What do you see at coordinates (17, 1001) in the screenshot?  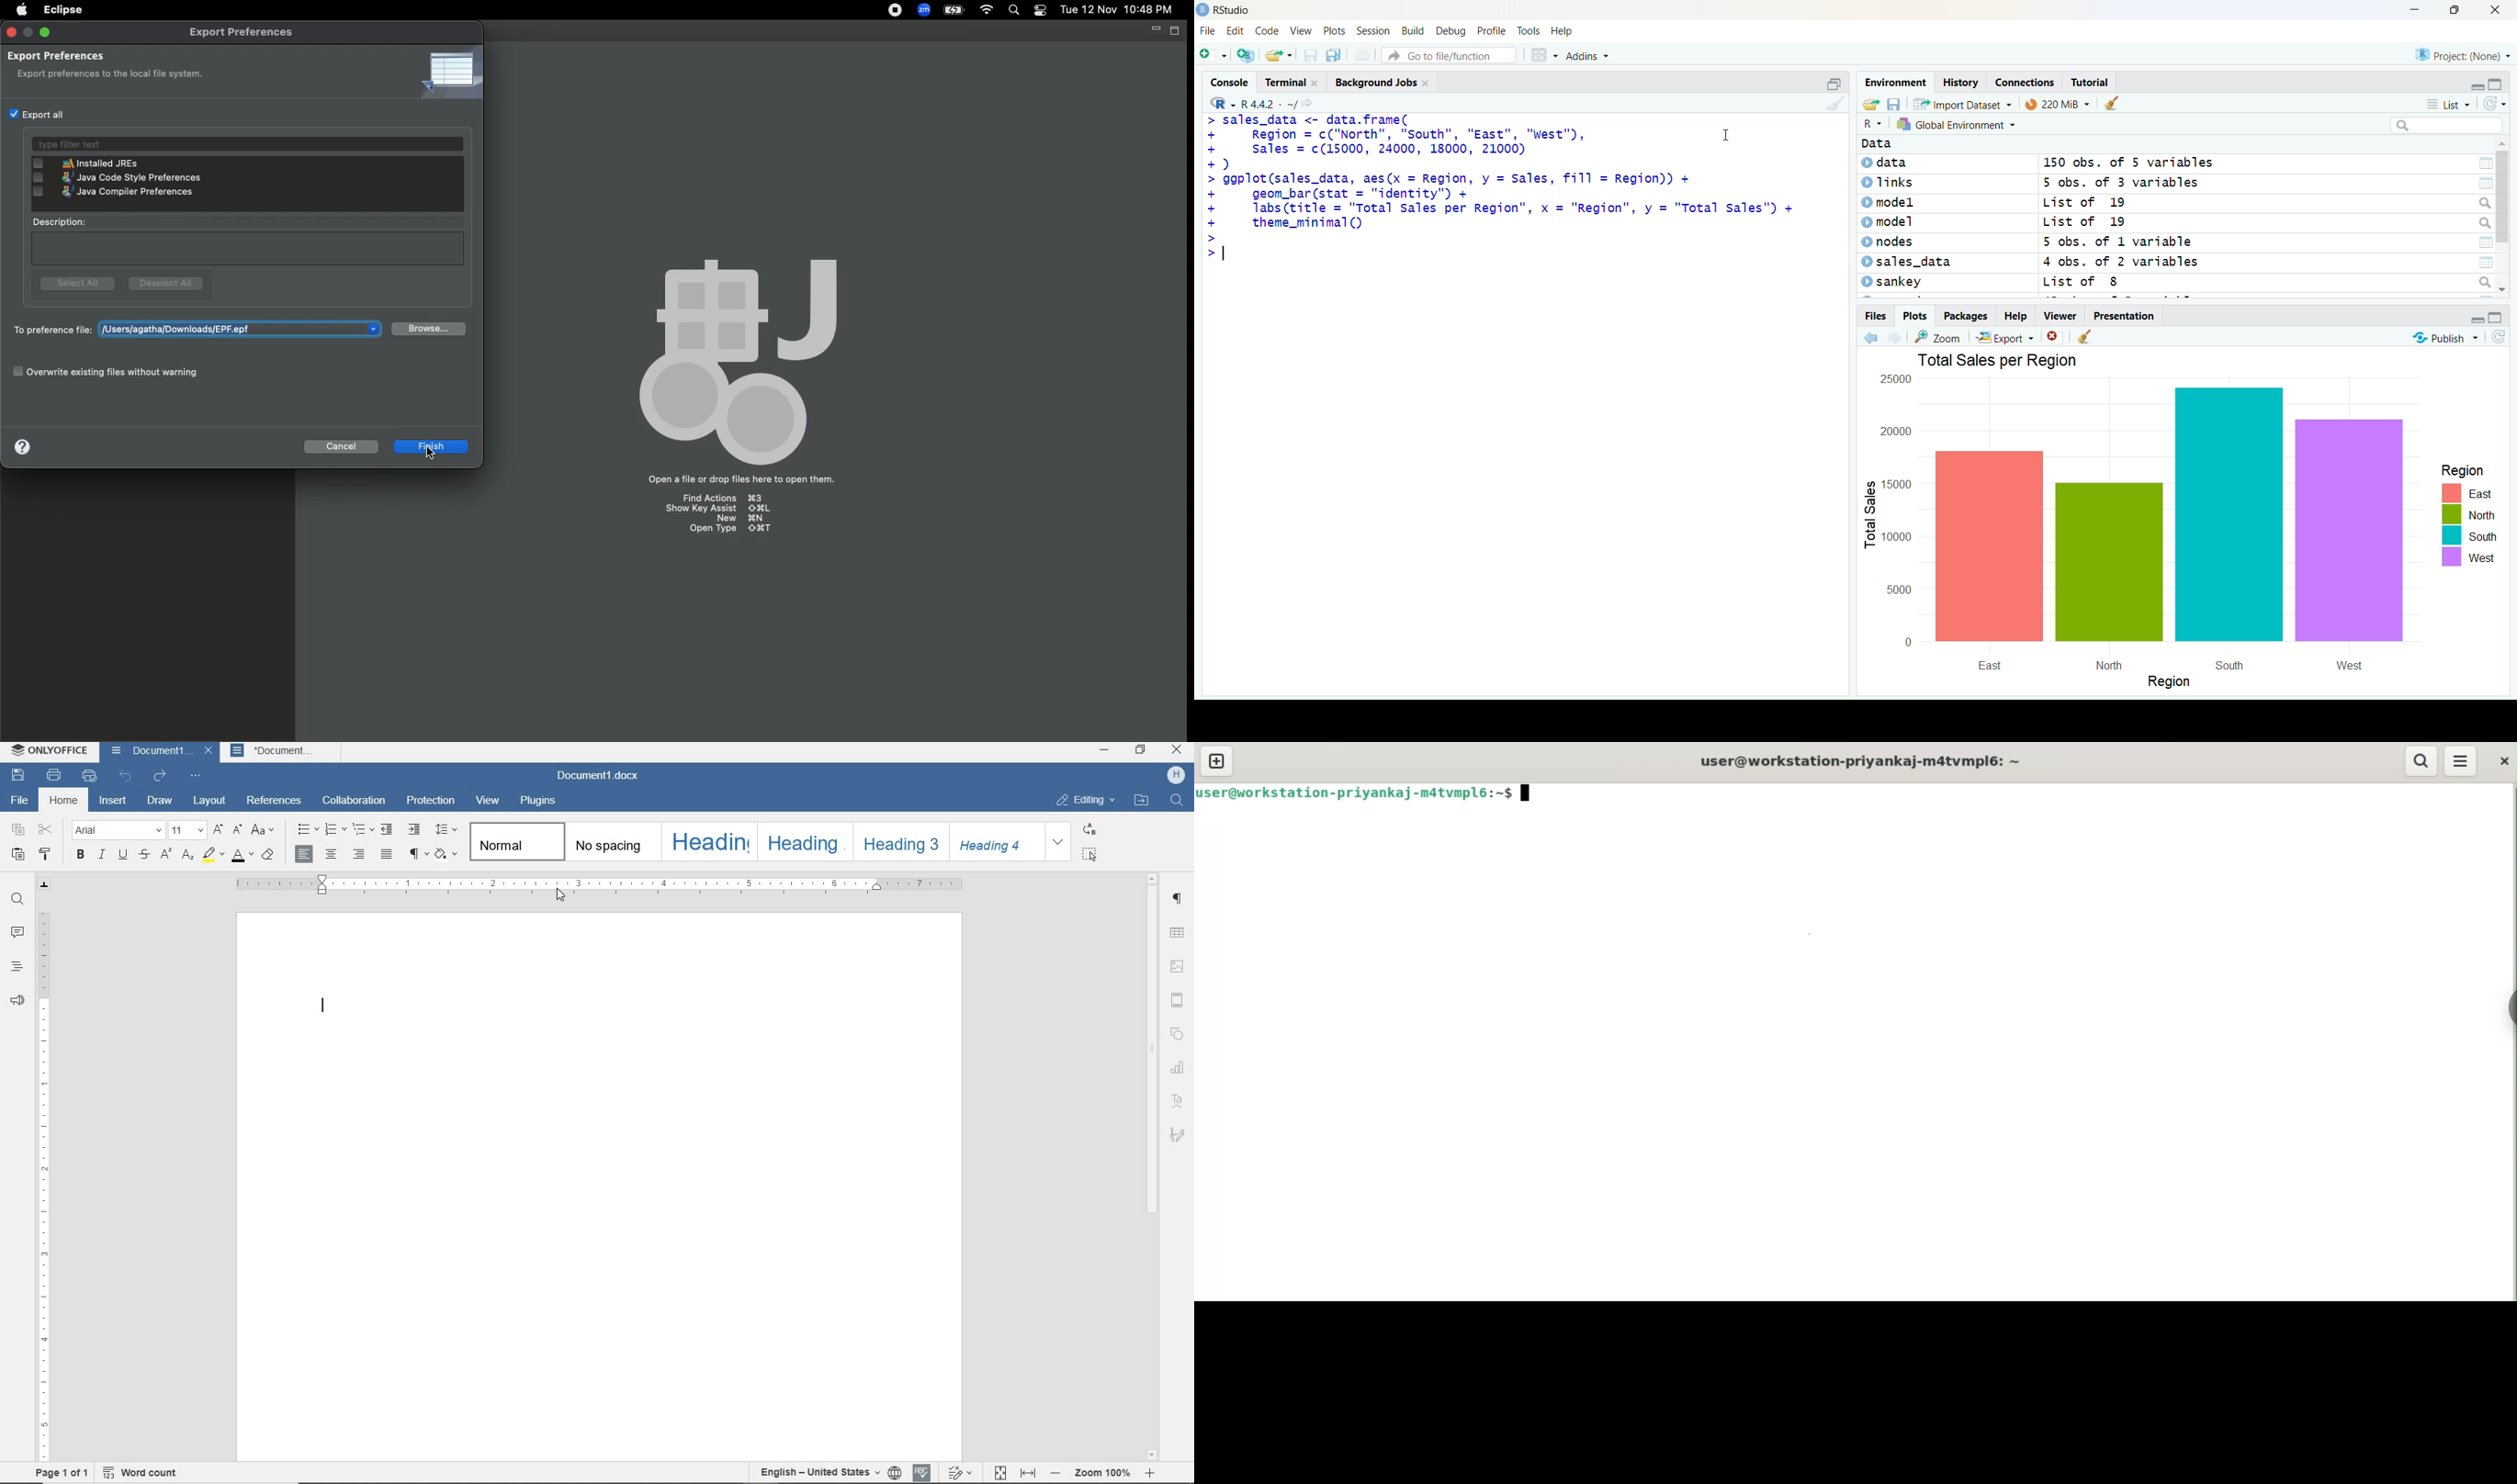 I see `FEEDBACK & SUPPORT` at bounding box center [17, 1001].